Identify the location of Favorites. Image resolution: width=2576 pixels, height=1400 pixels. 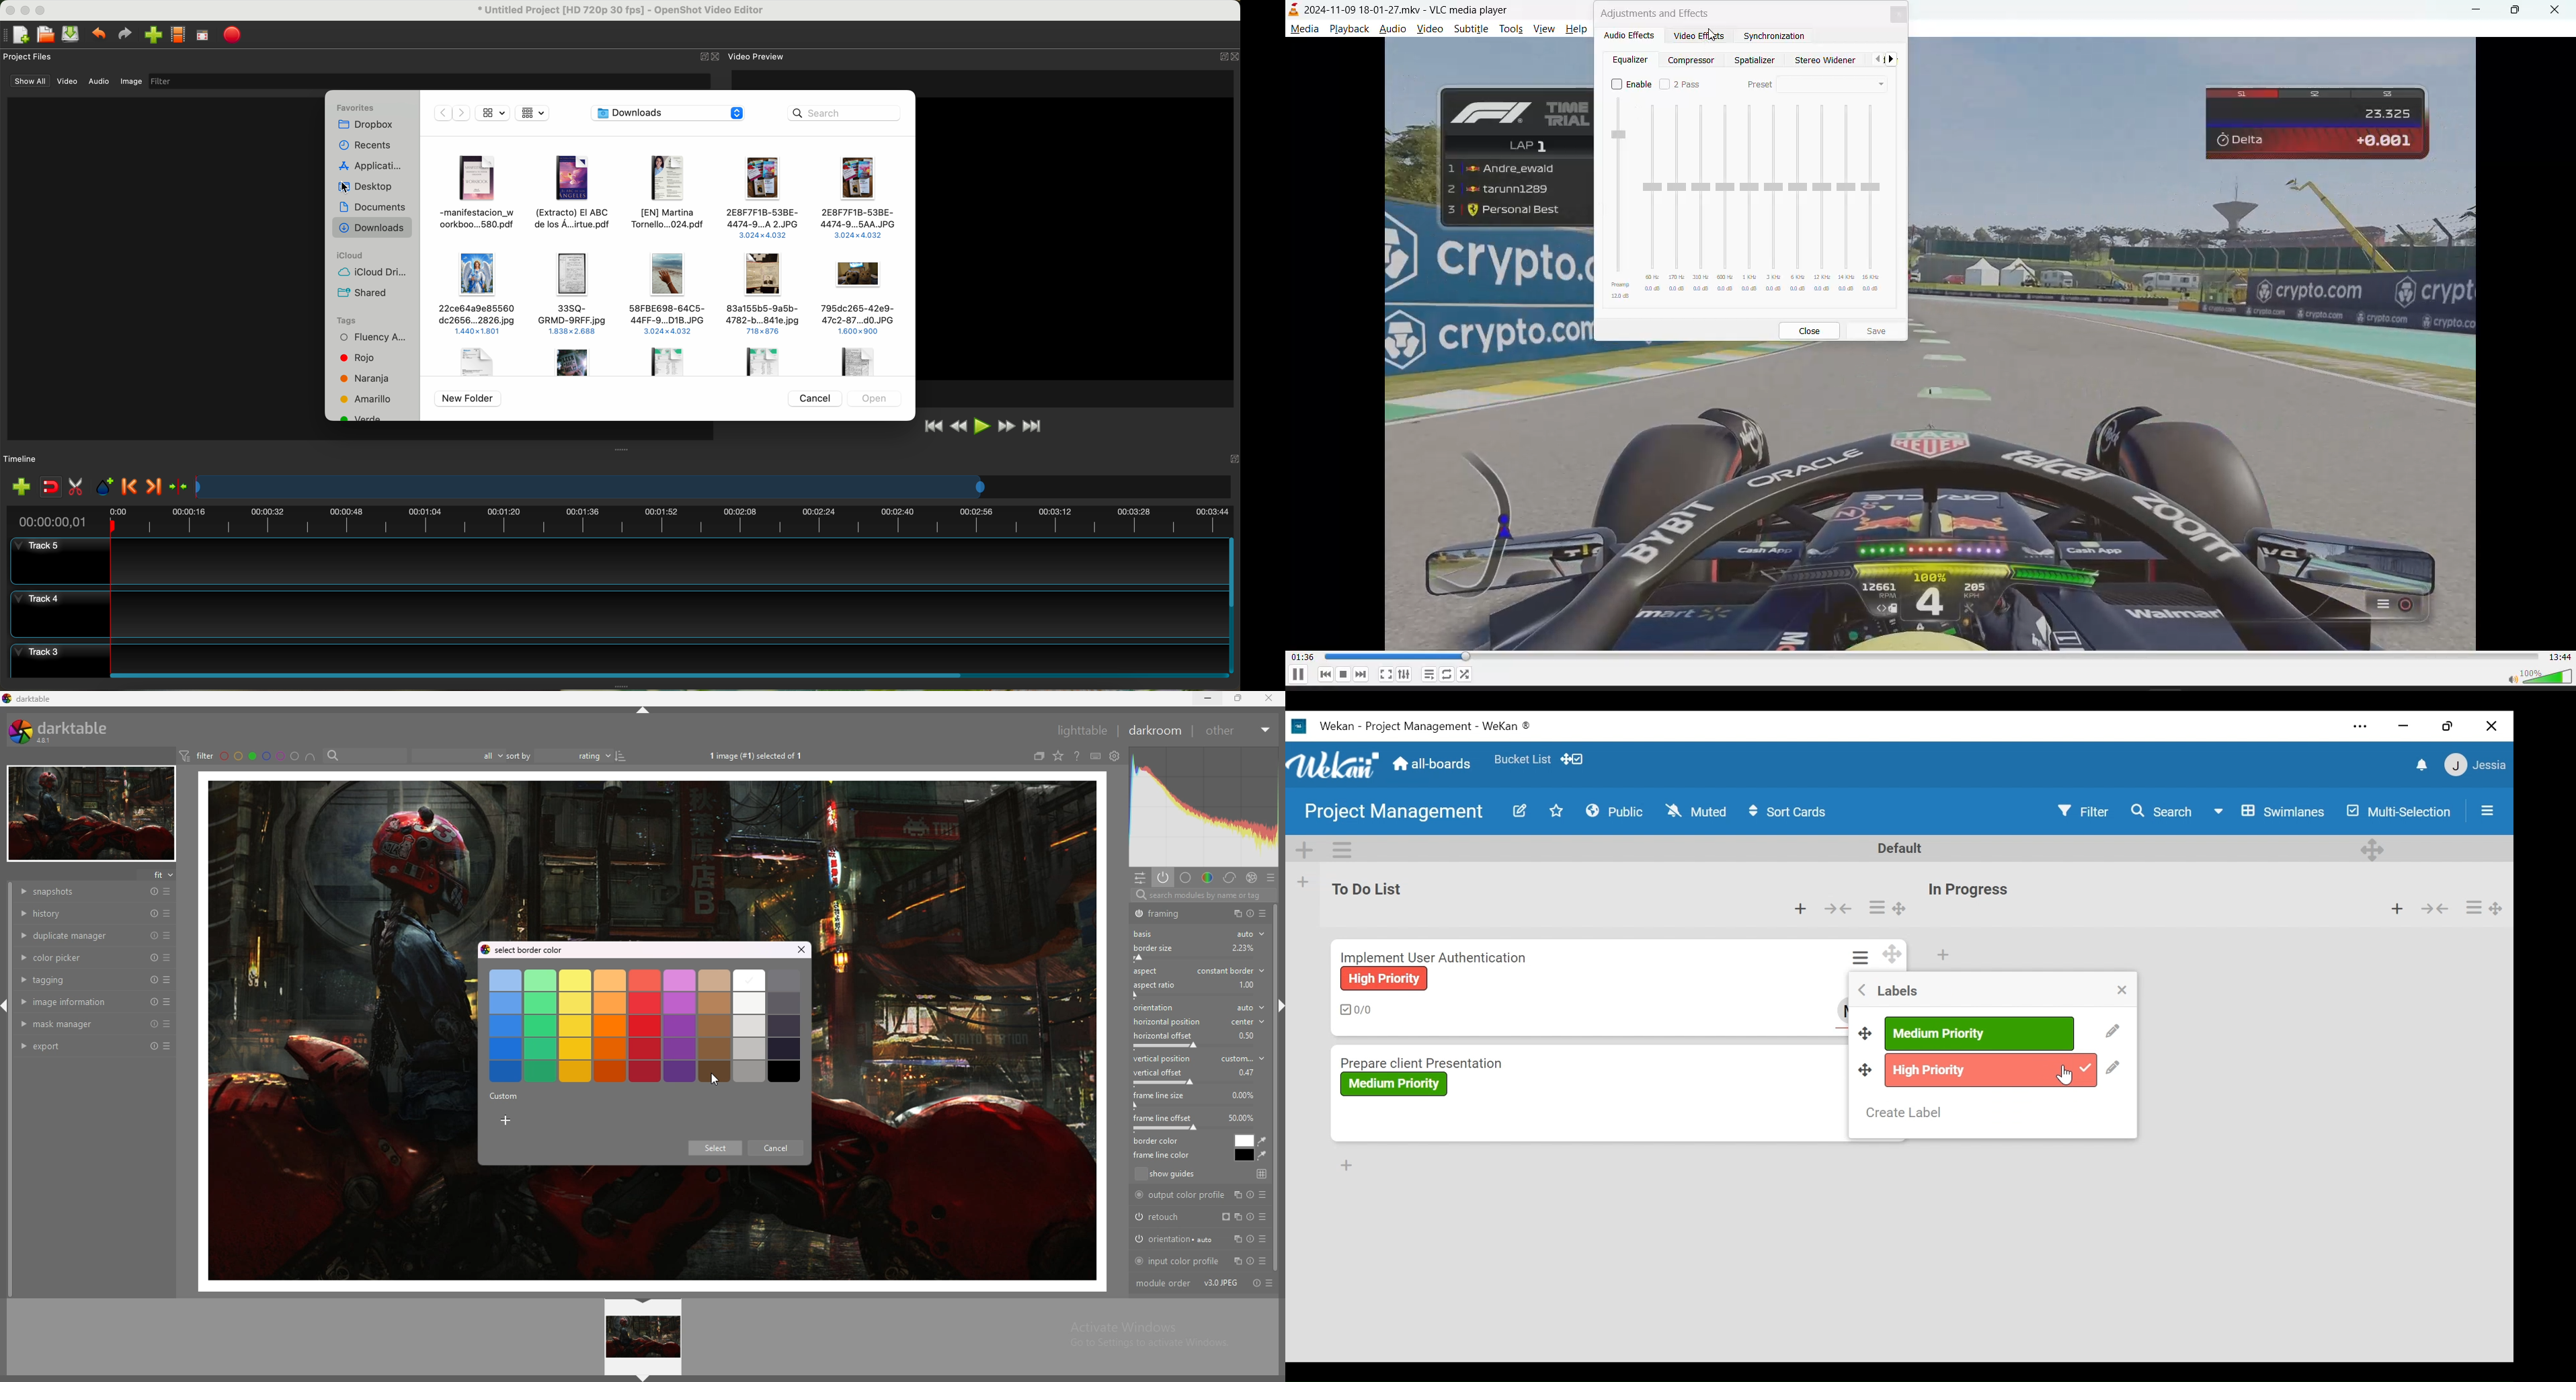
(1522, 757).